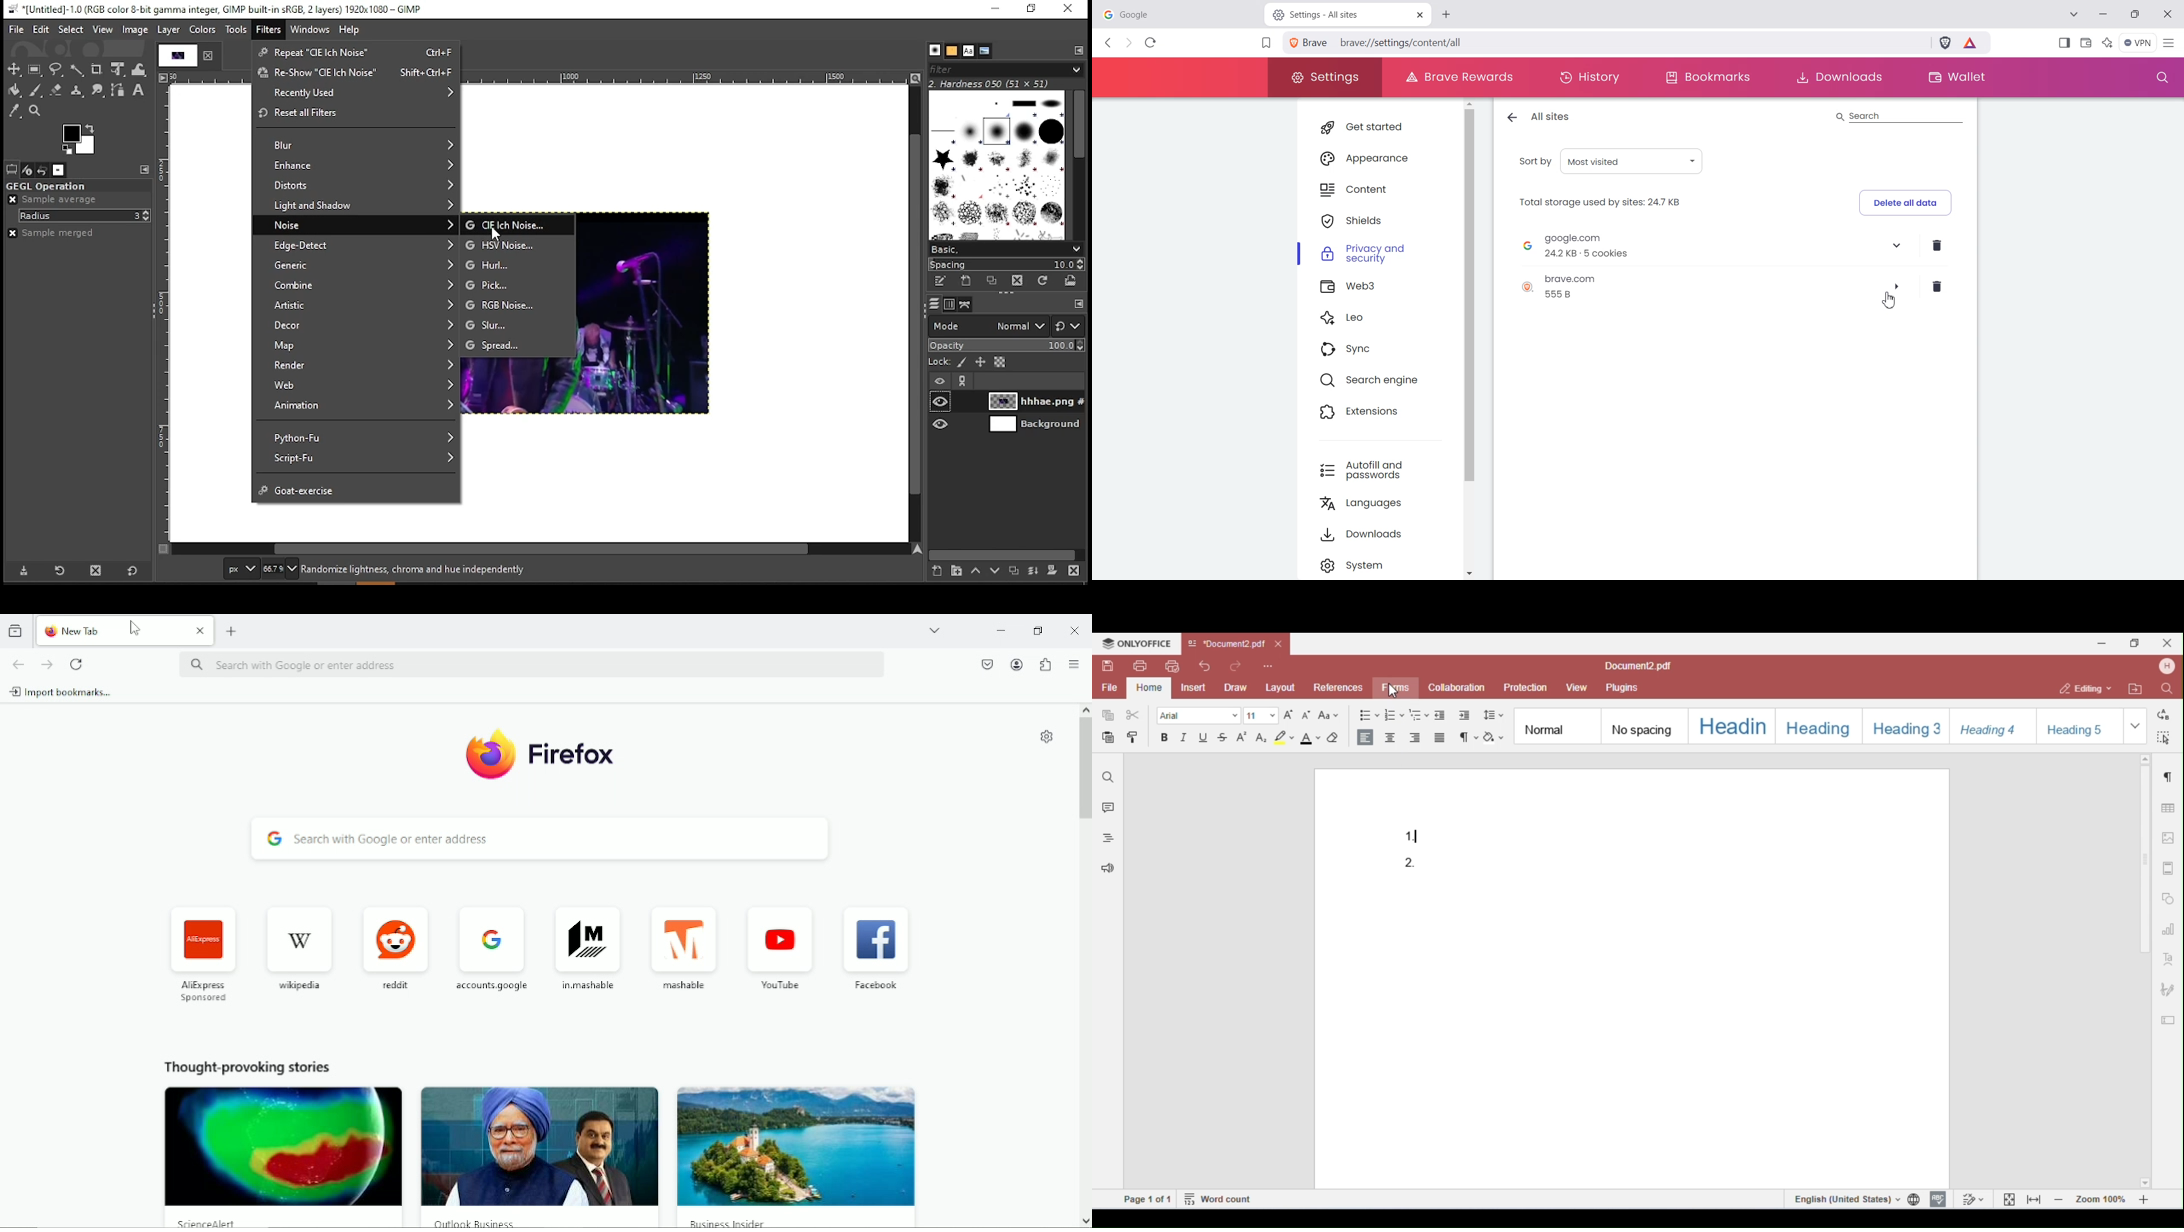 The height and width of the screenshot is (1232, 2184). I want to click on fonts, so click(969, 50).